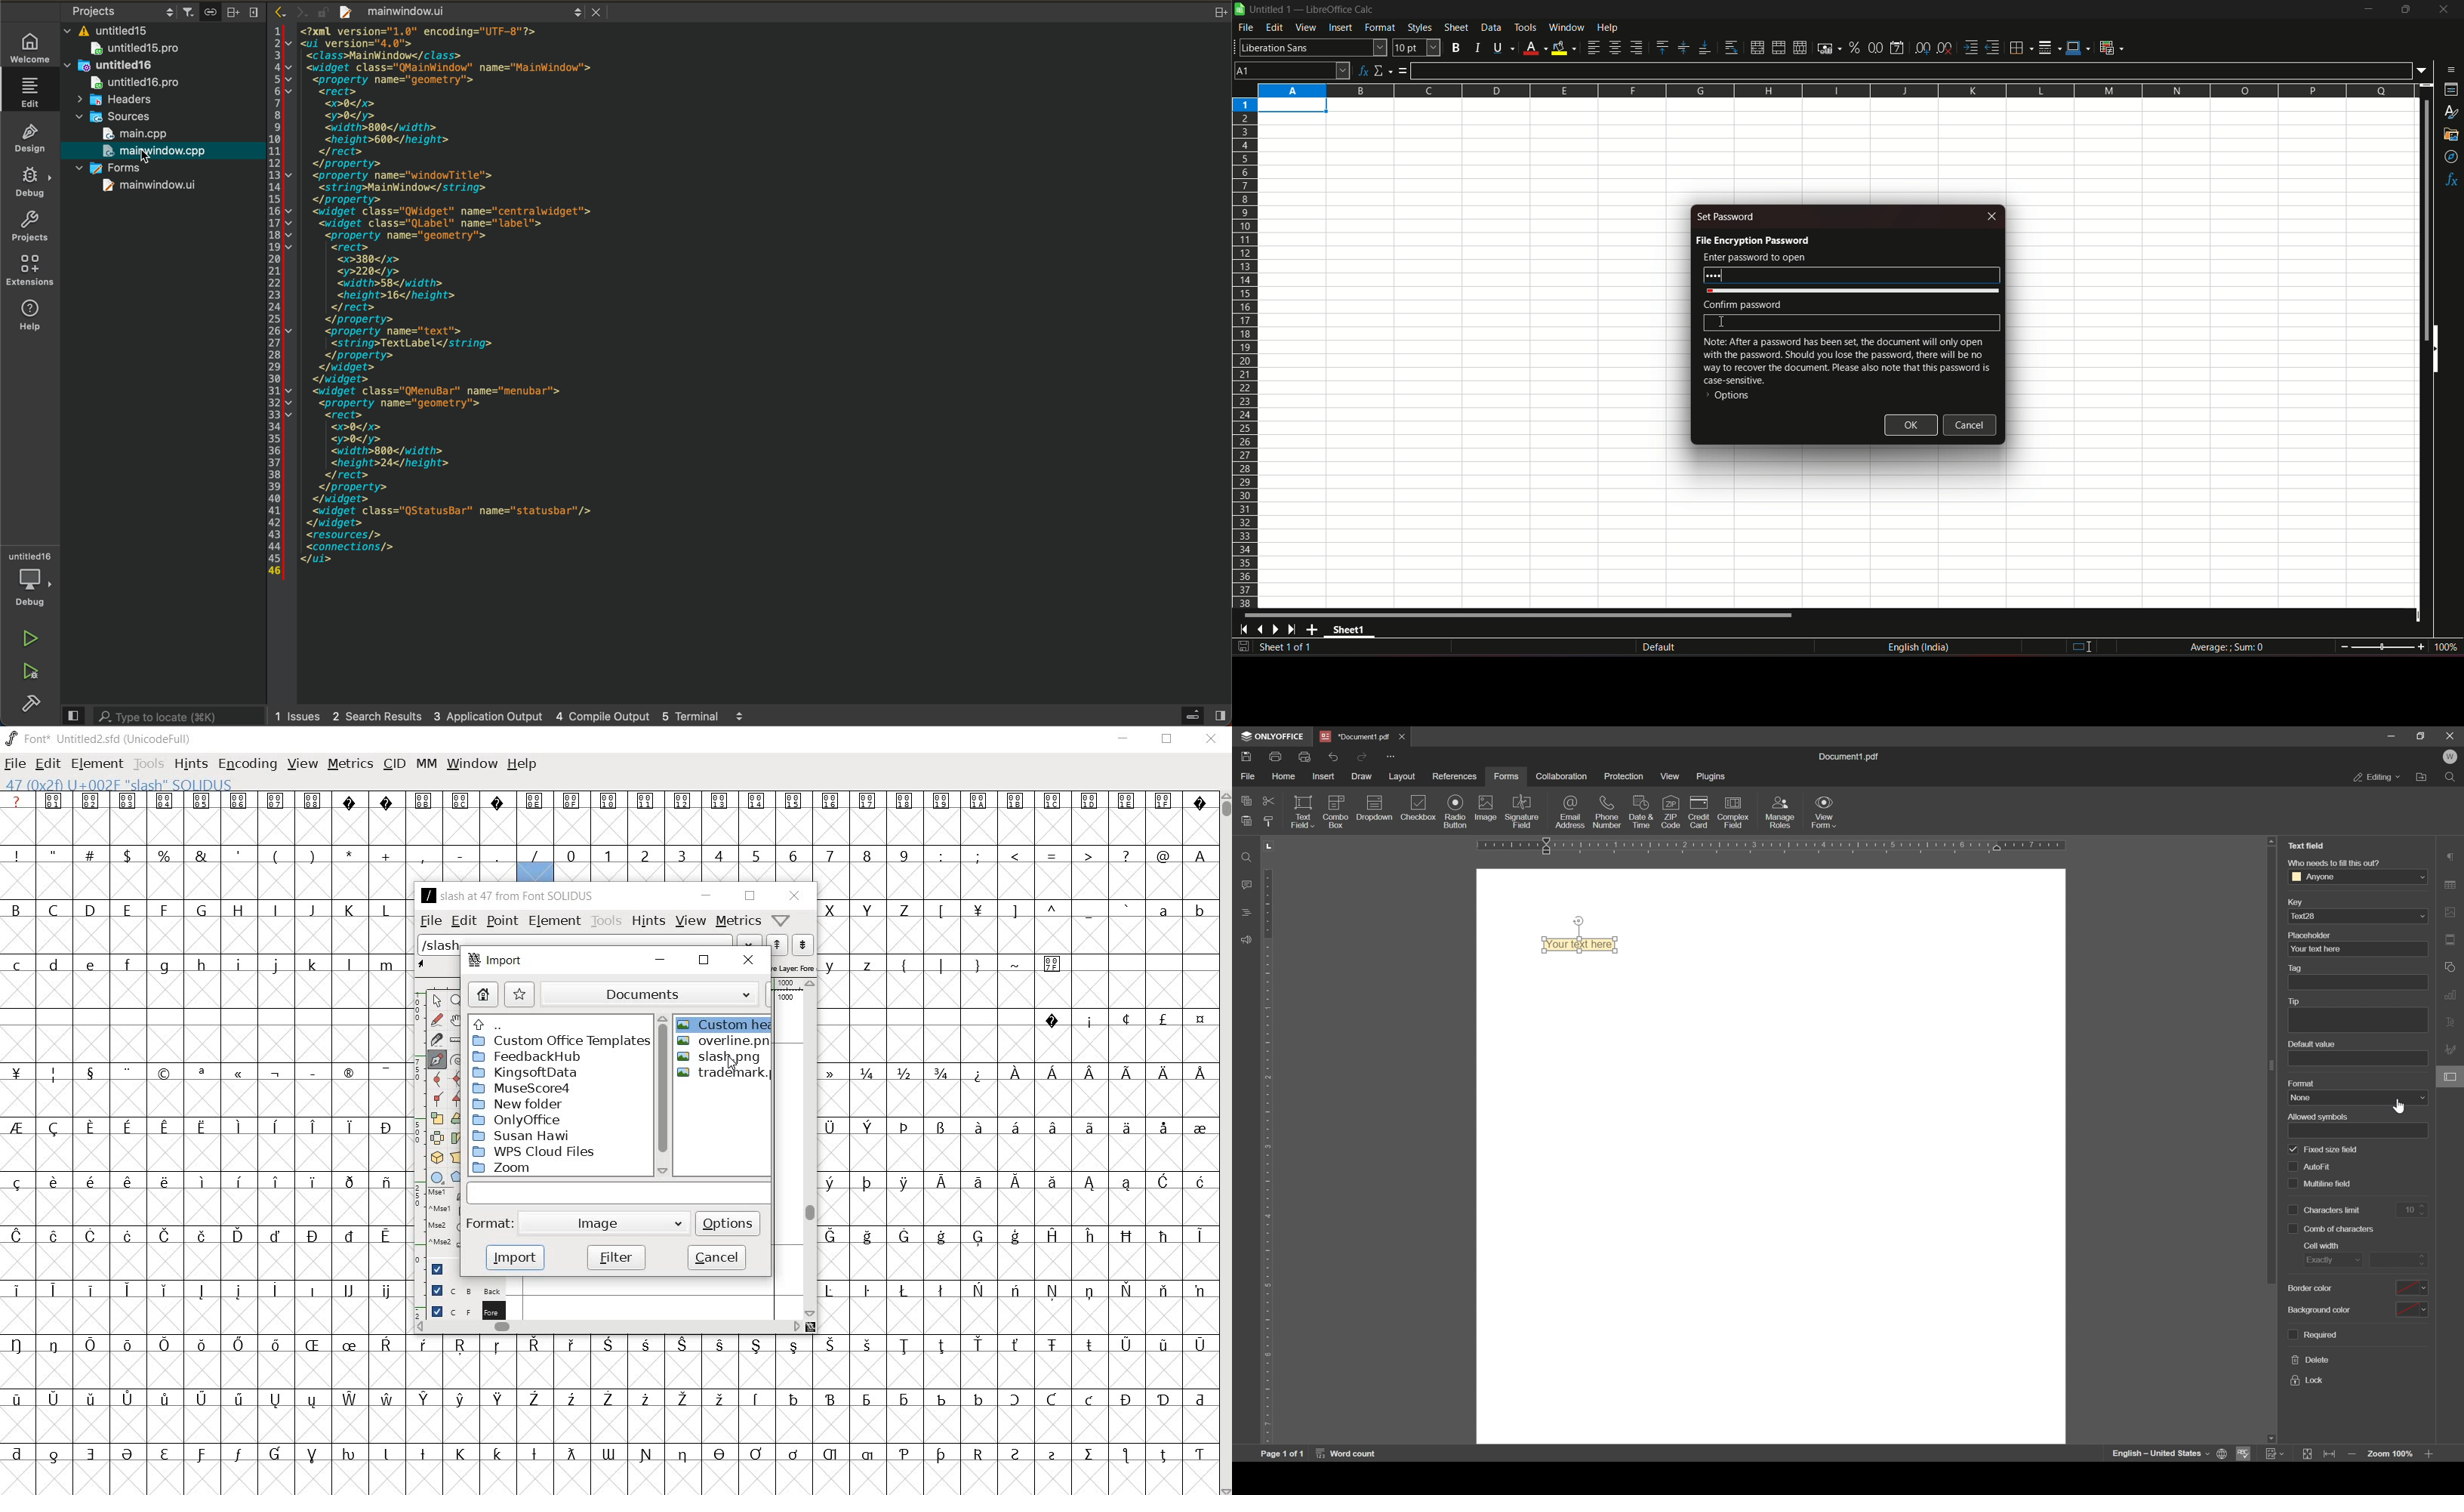 This screenshot has width=2464, height=1512. I want to click on fixed size field, so click(2323, 1150).